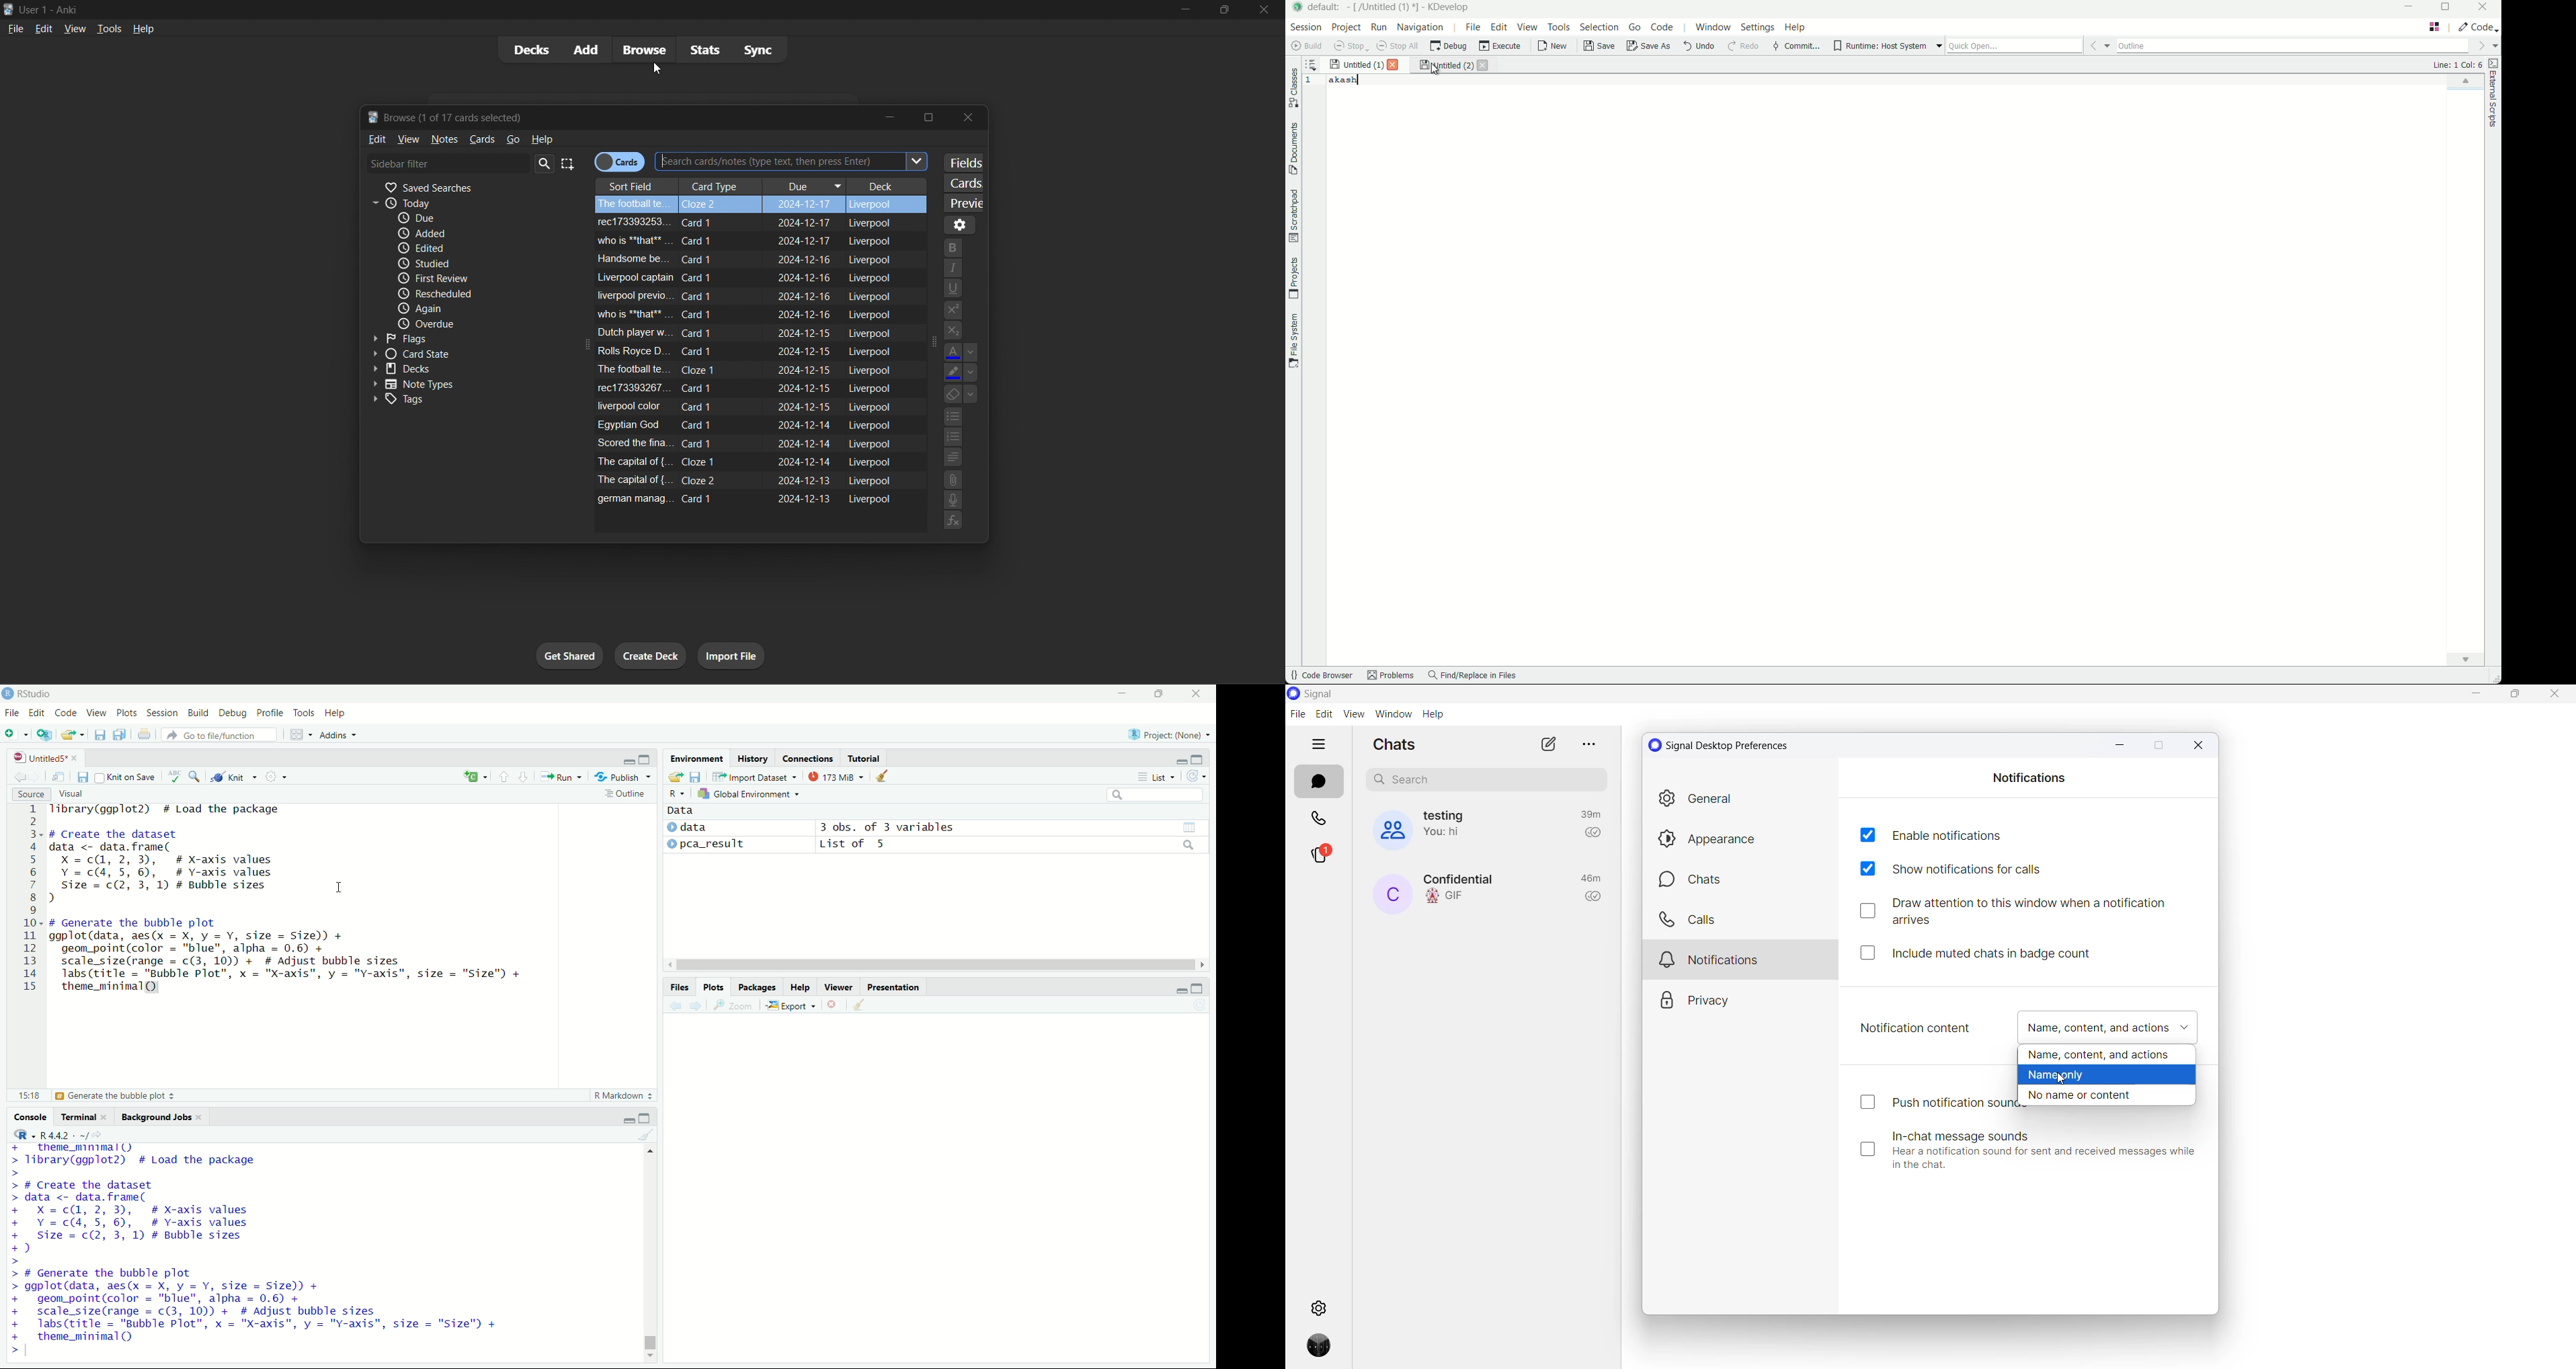  Describe the element at coordinates (648, 1134) in the screenshot. I see `clear console` at that location.